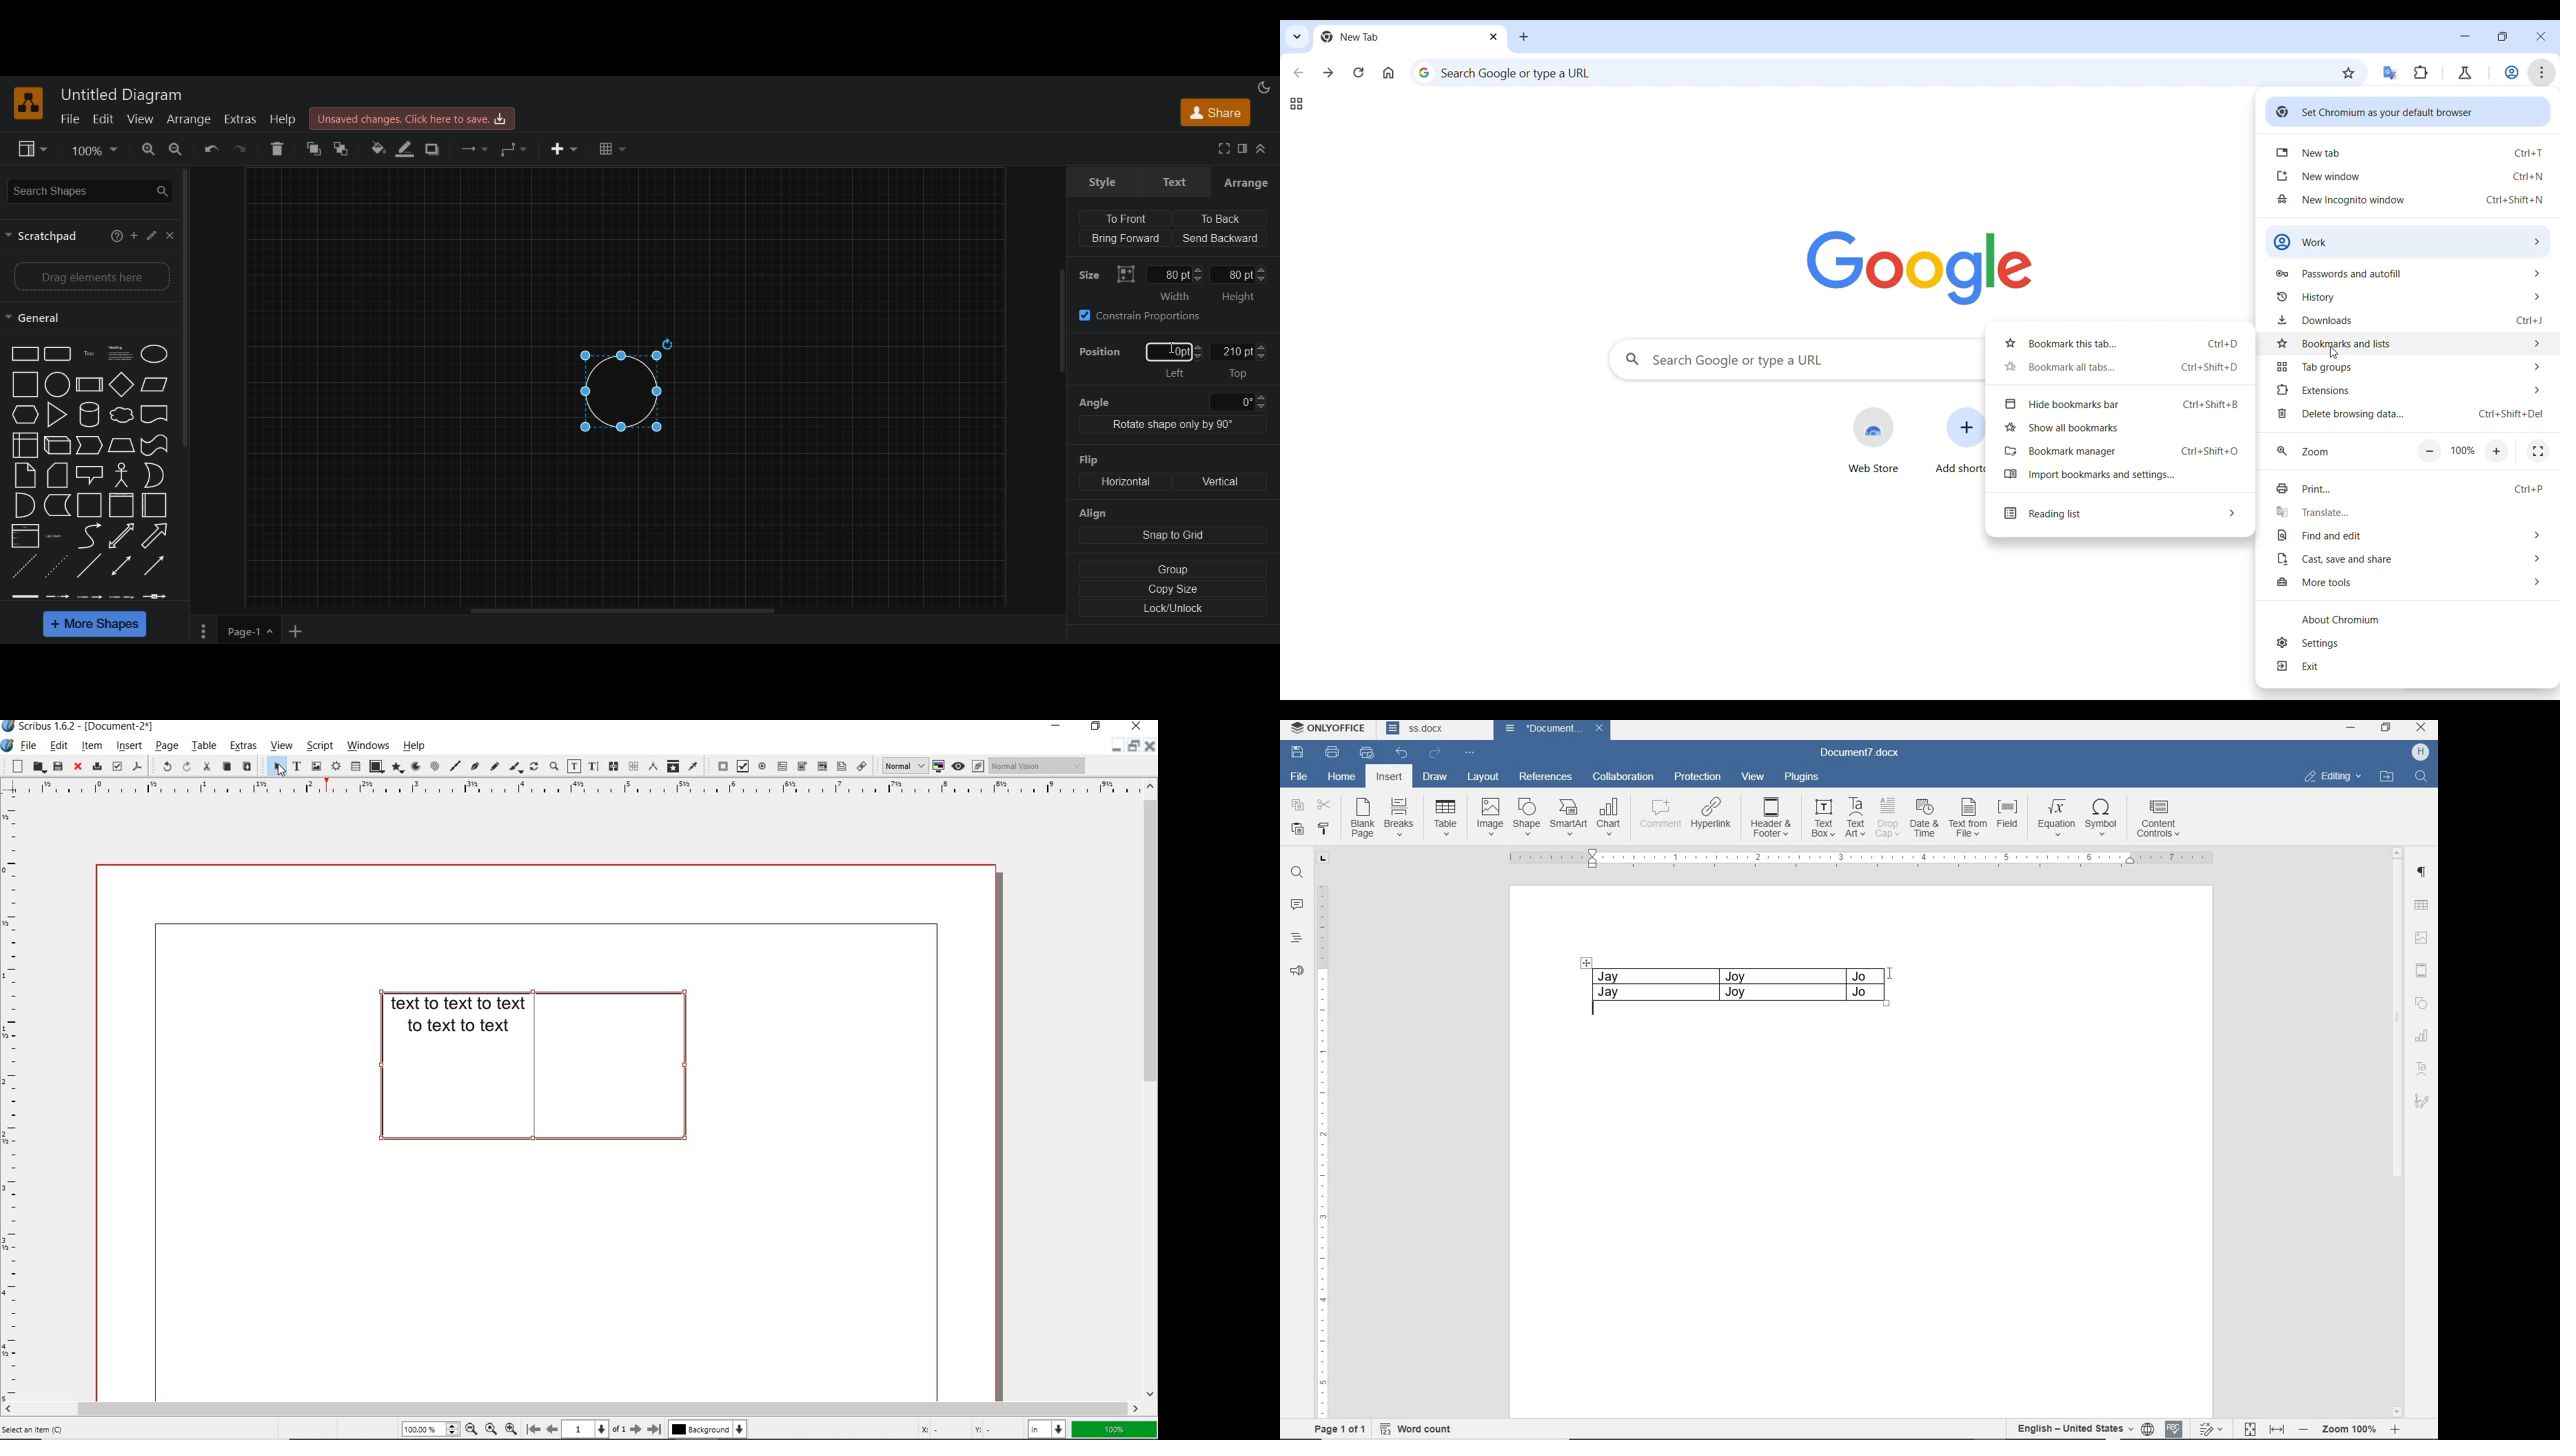 Image resolution: width=2576 pixels, height=1456 pixels. Describe the element at coordinates (1124, 240) in the screenshot. I see `bring forward` at that location.